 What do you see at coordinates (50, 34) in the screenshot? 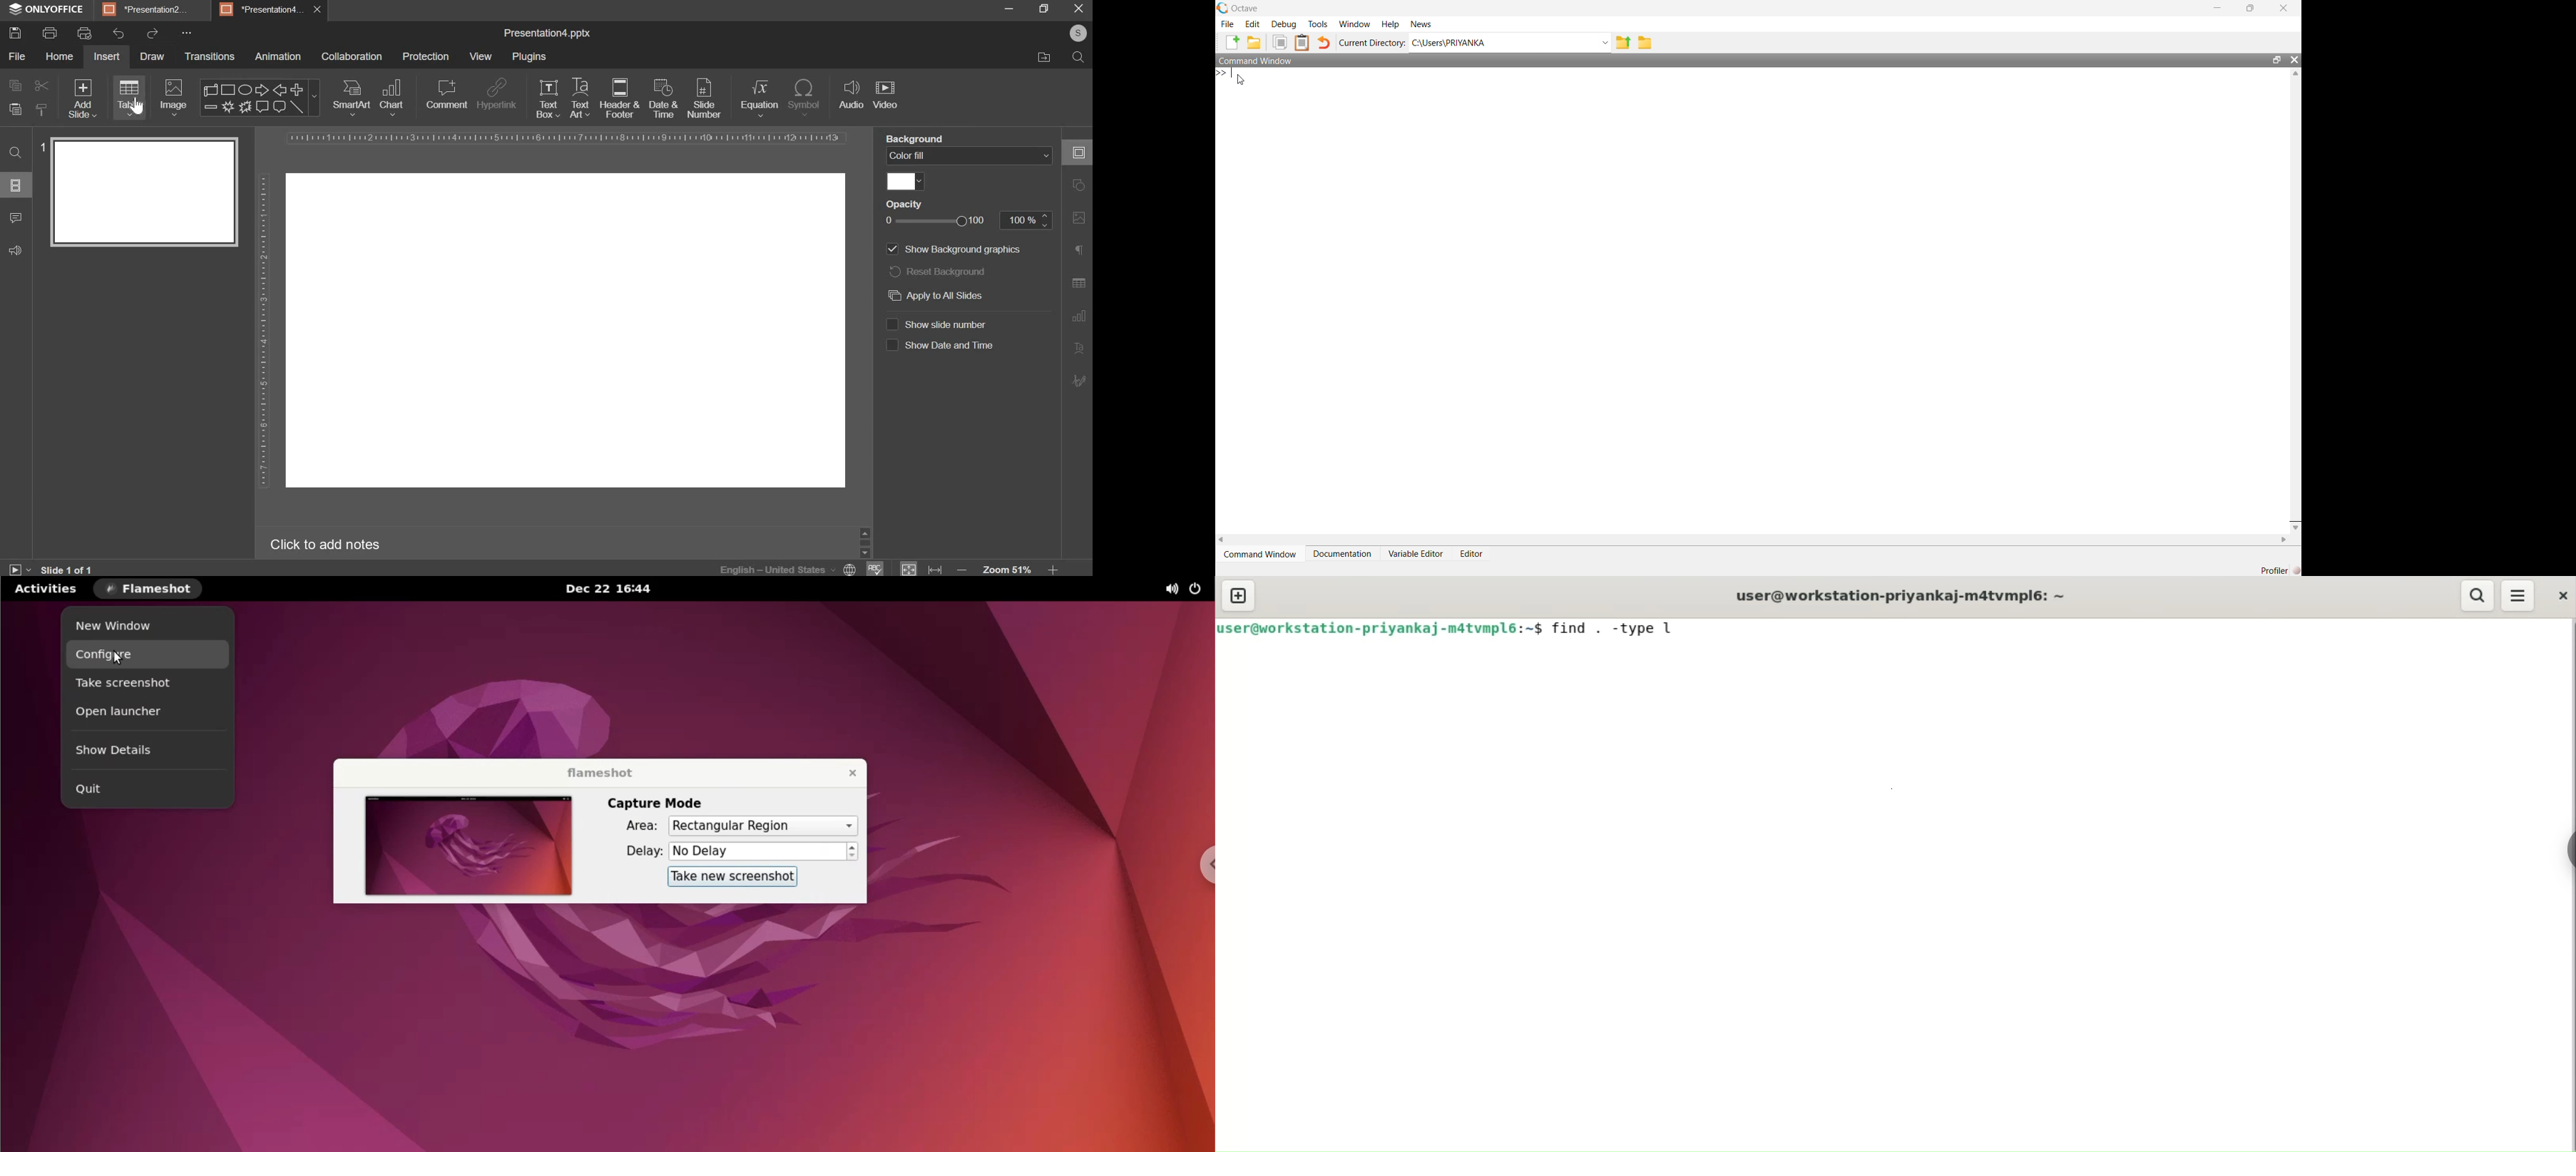
I see `print` at bounding box center [50, 34].